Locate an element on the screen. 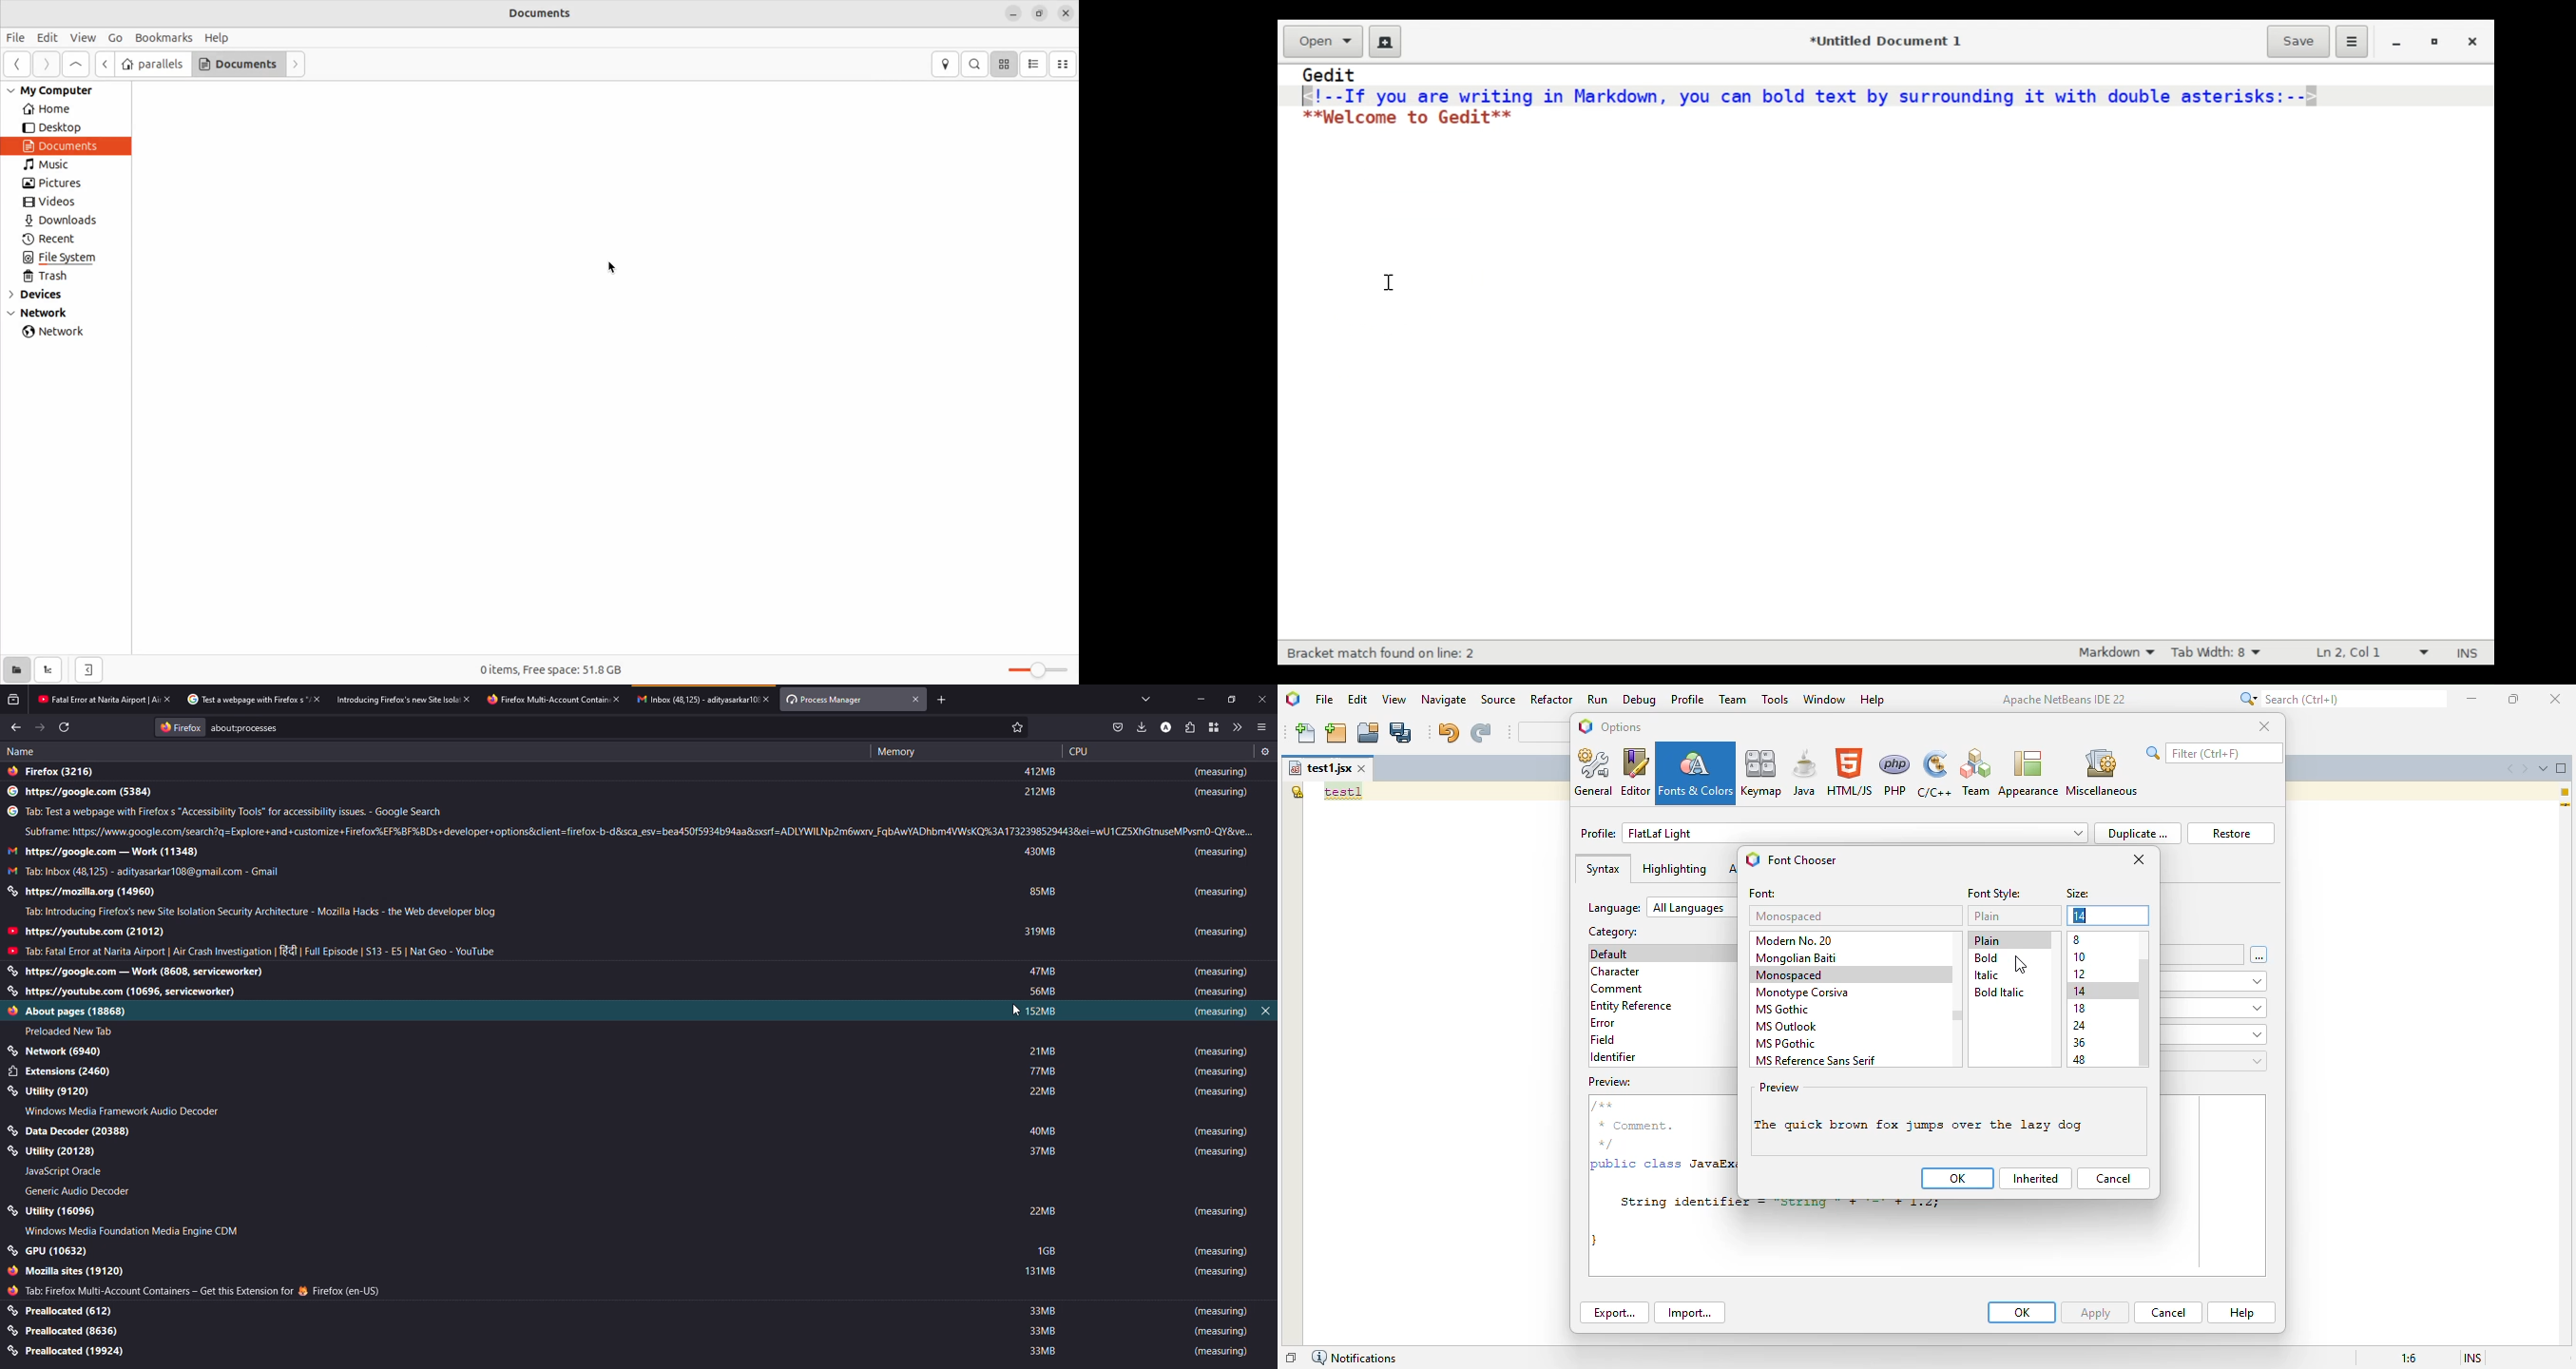 The image size is (2576, 1372). Introducing Firefox's new site is located at coordinates (392, 702).